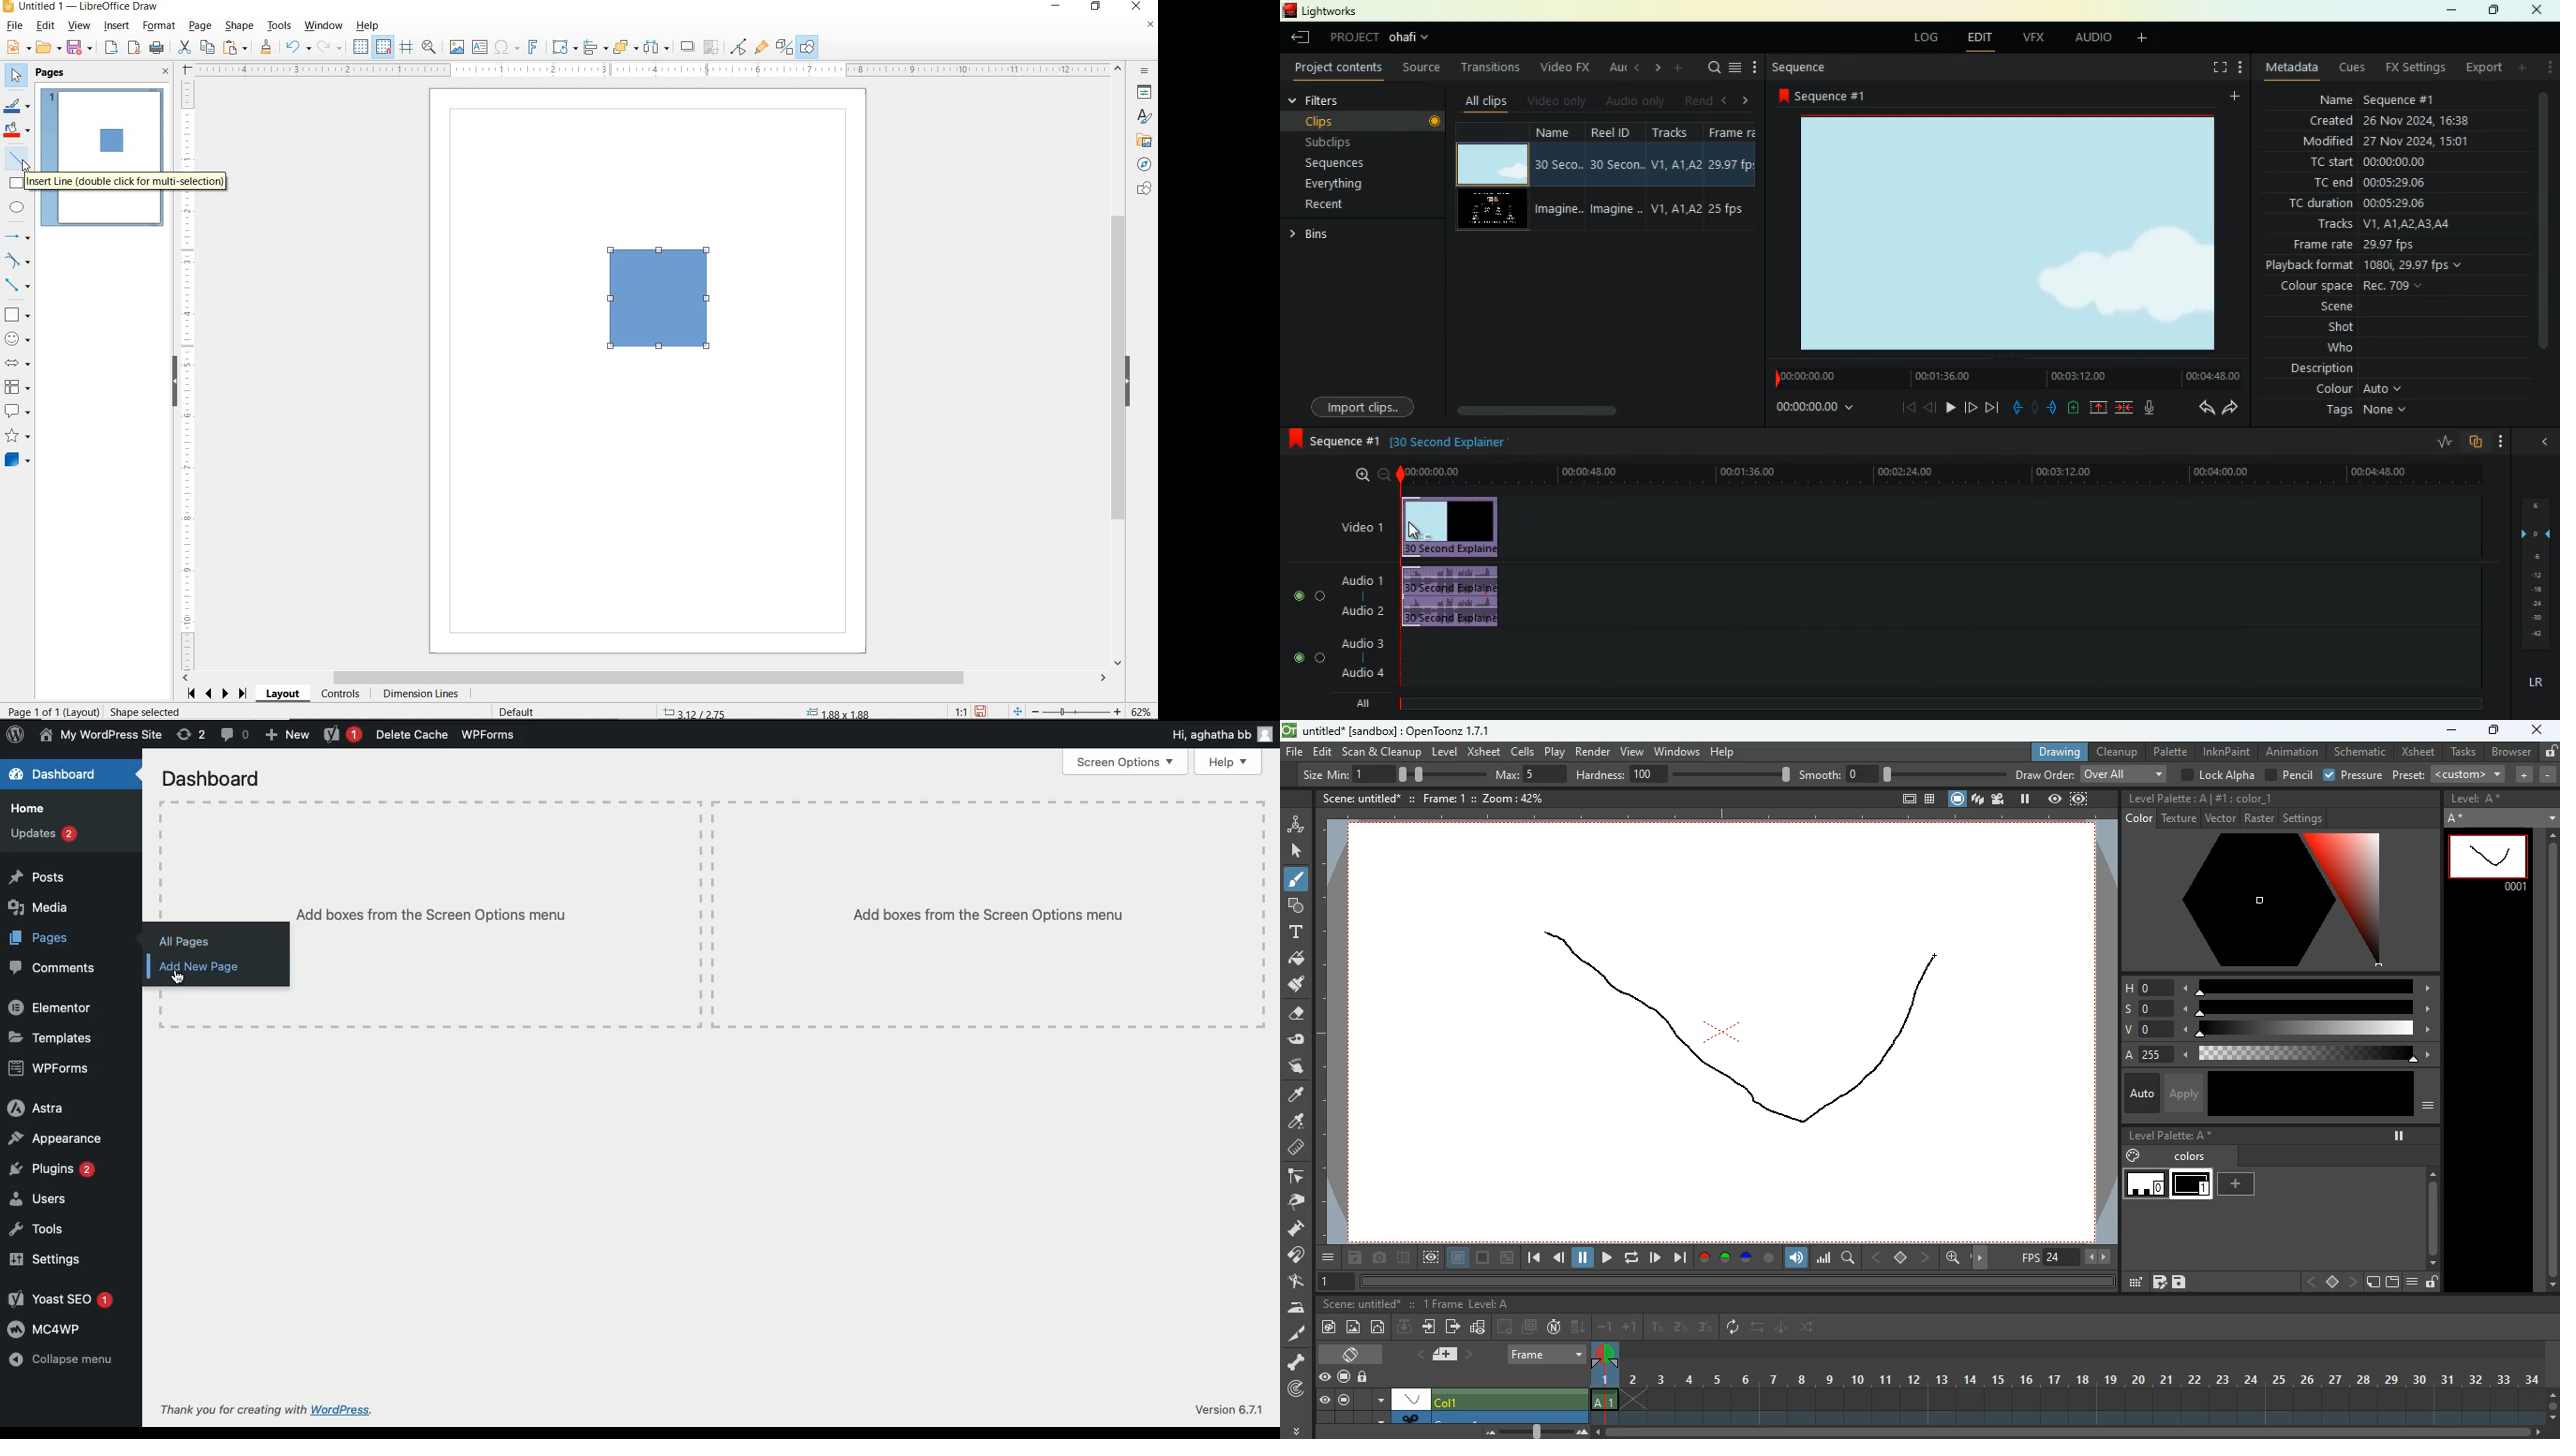 The width and height of the screenshot is (2576, 1456). I want to click on frames, so click(2079, 1385).